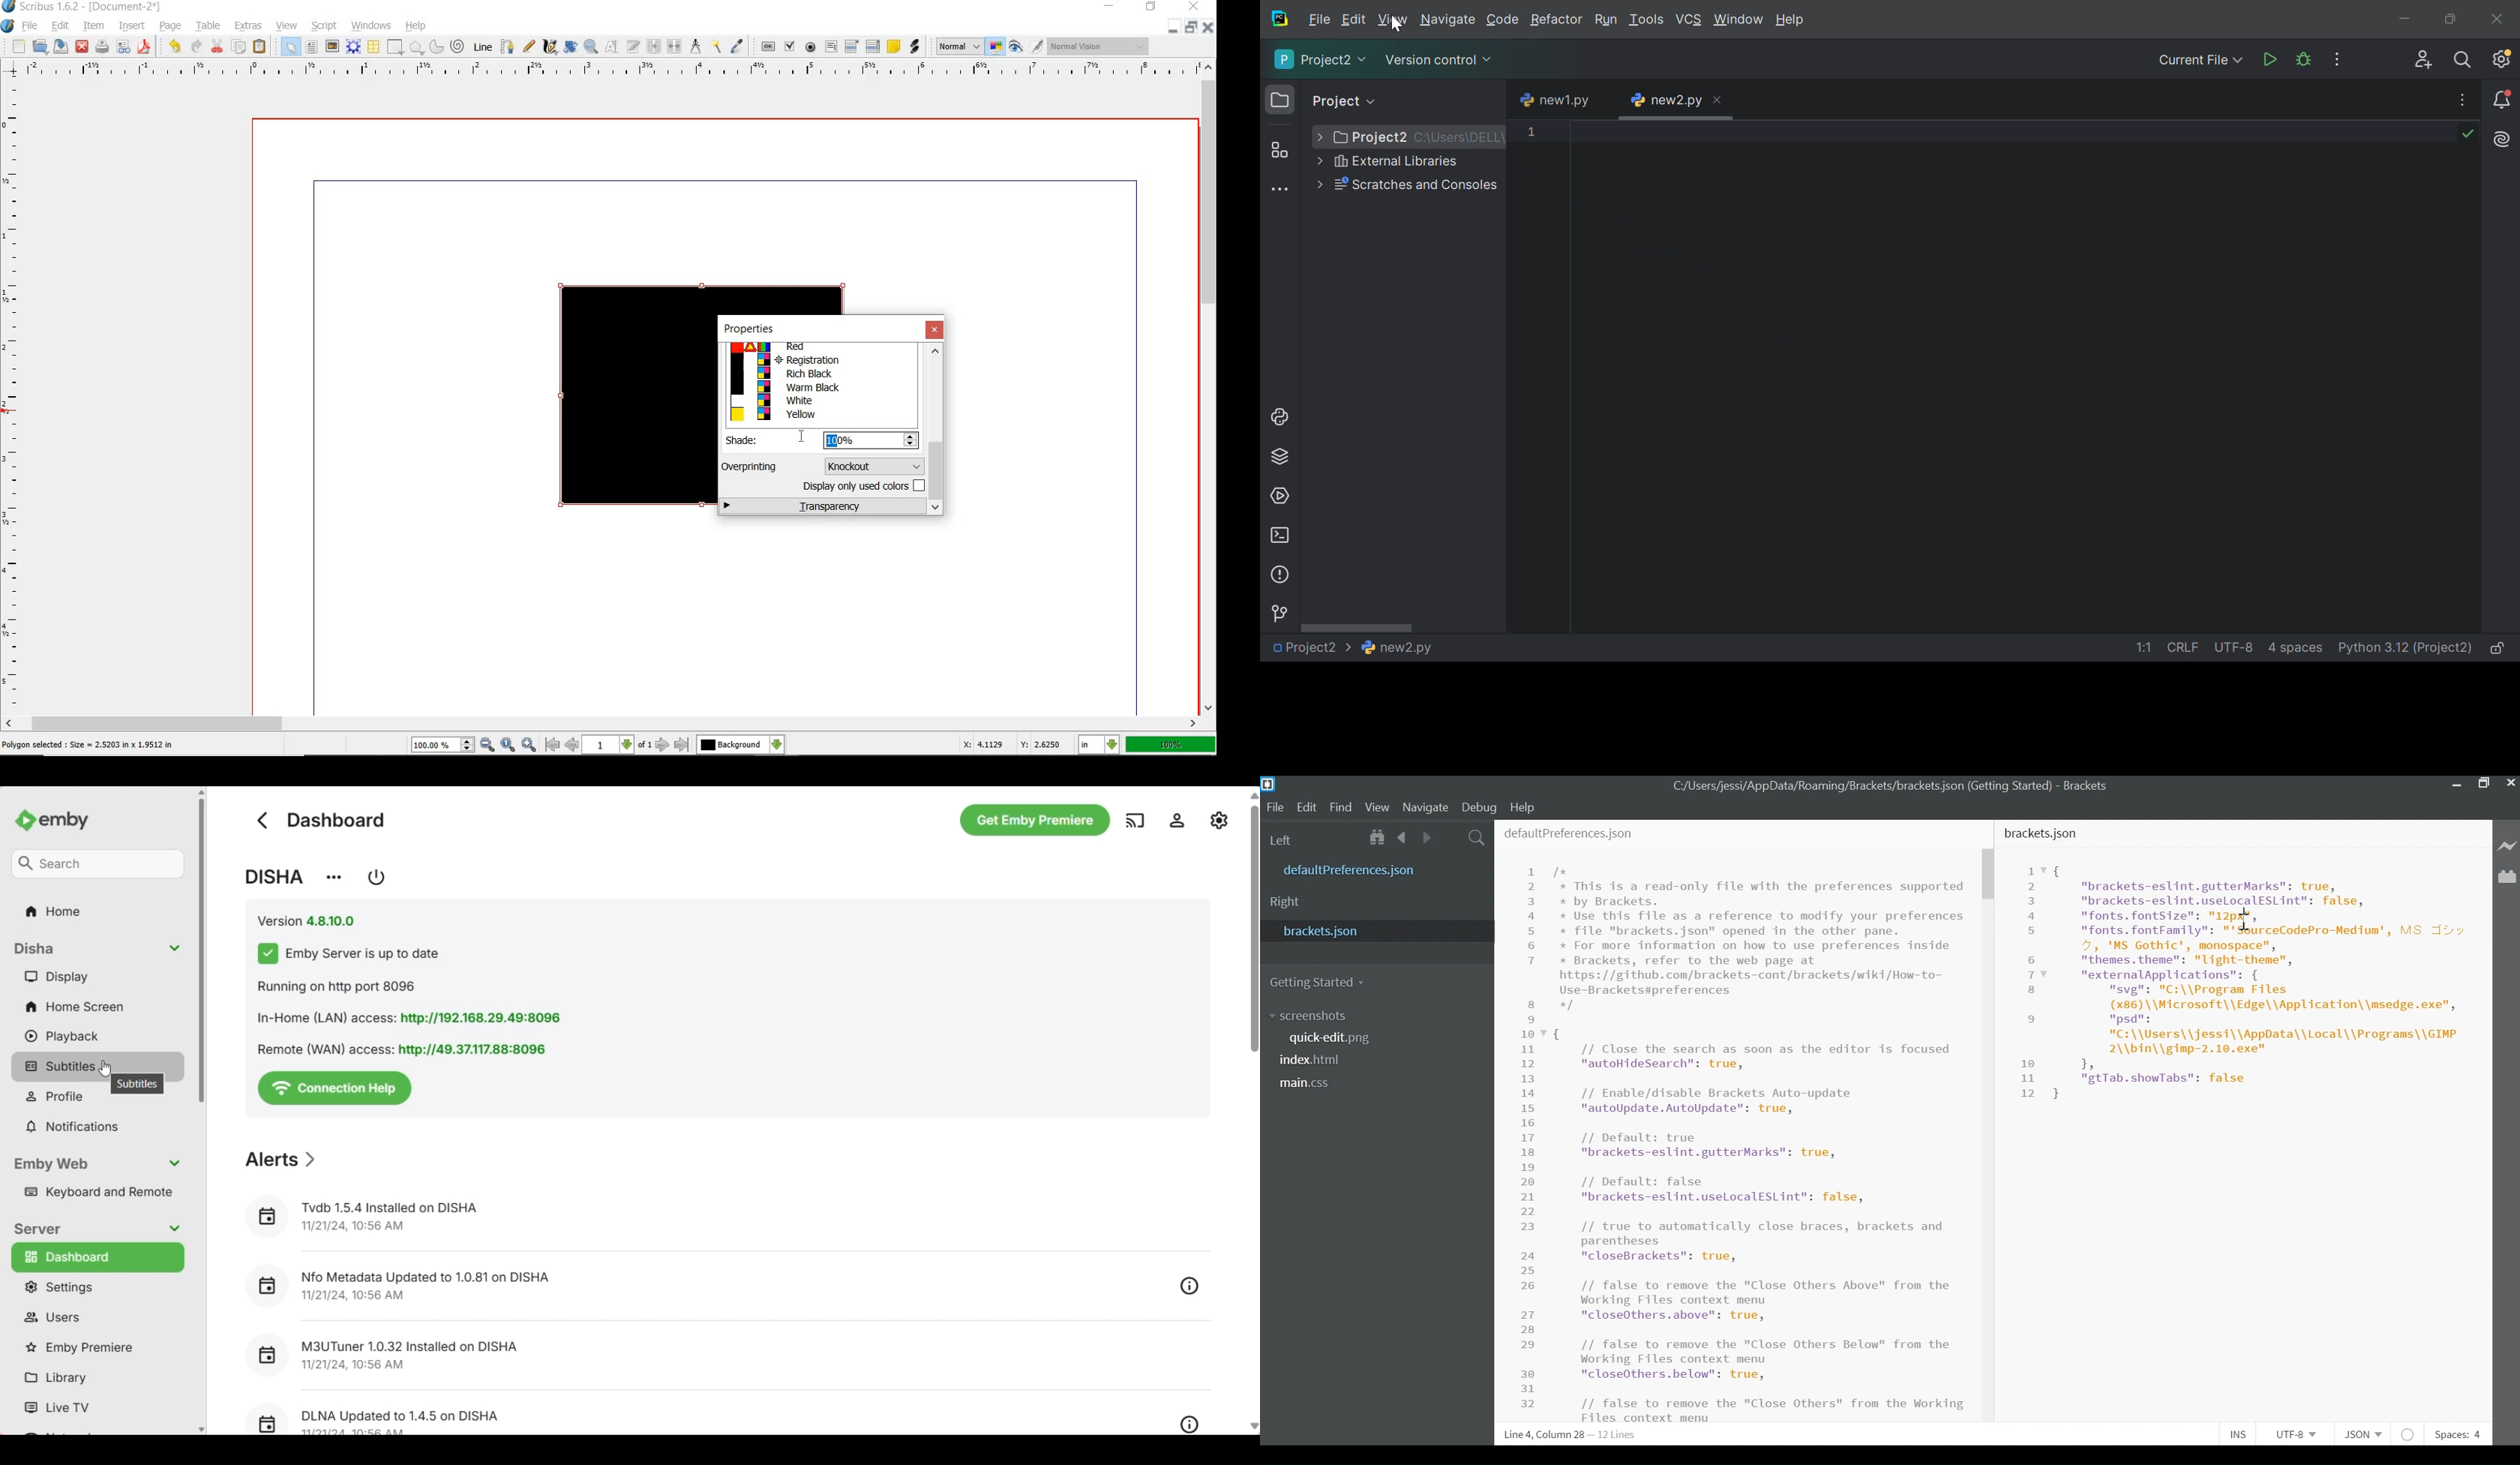 The image size is (2520, 1484). I want to click on Brackets Desktop Icon, so click(1269, 784).